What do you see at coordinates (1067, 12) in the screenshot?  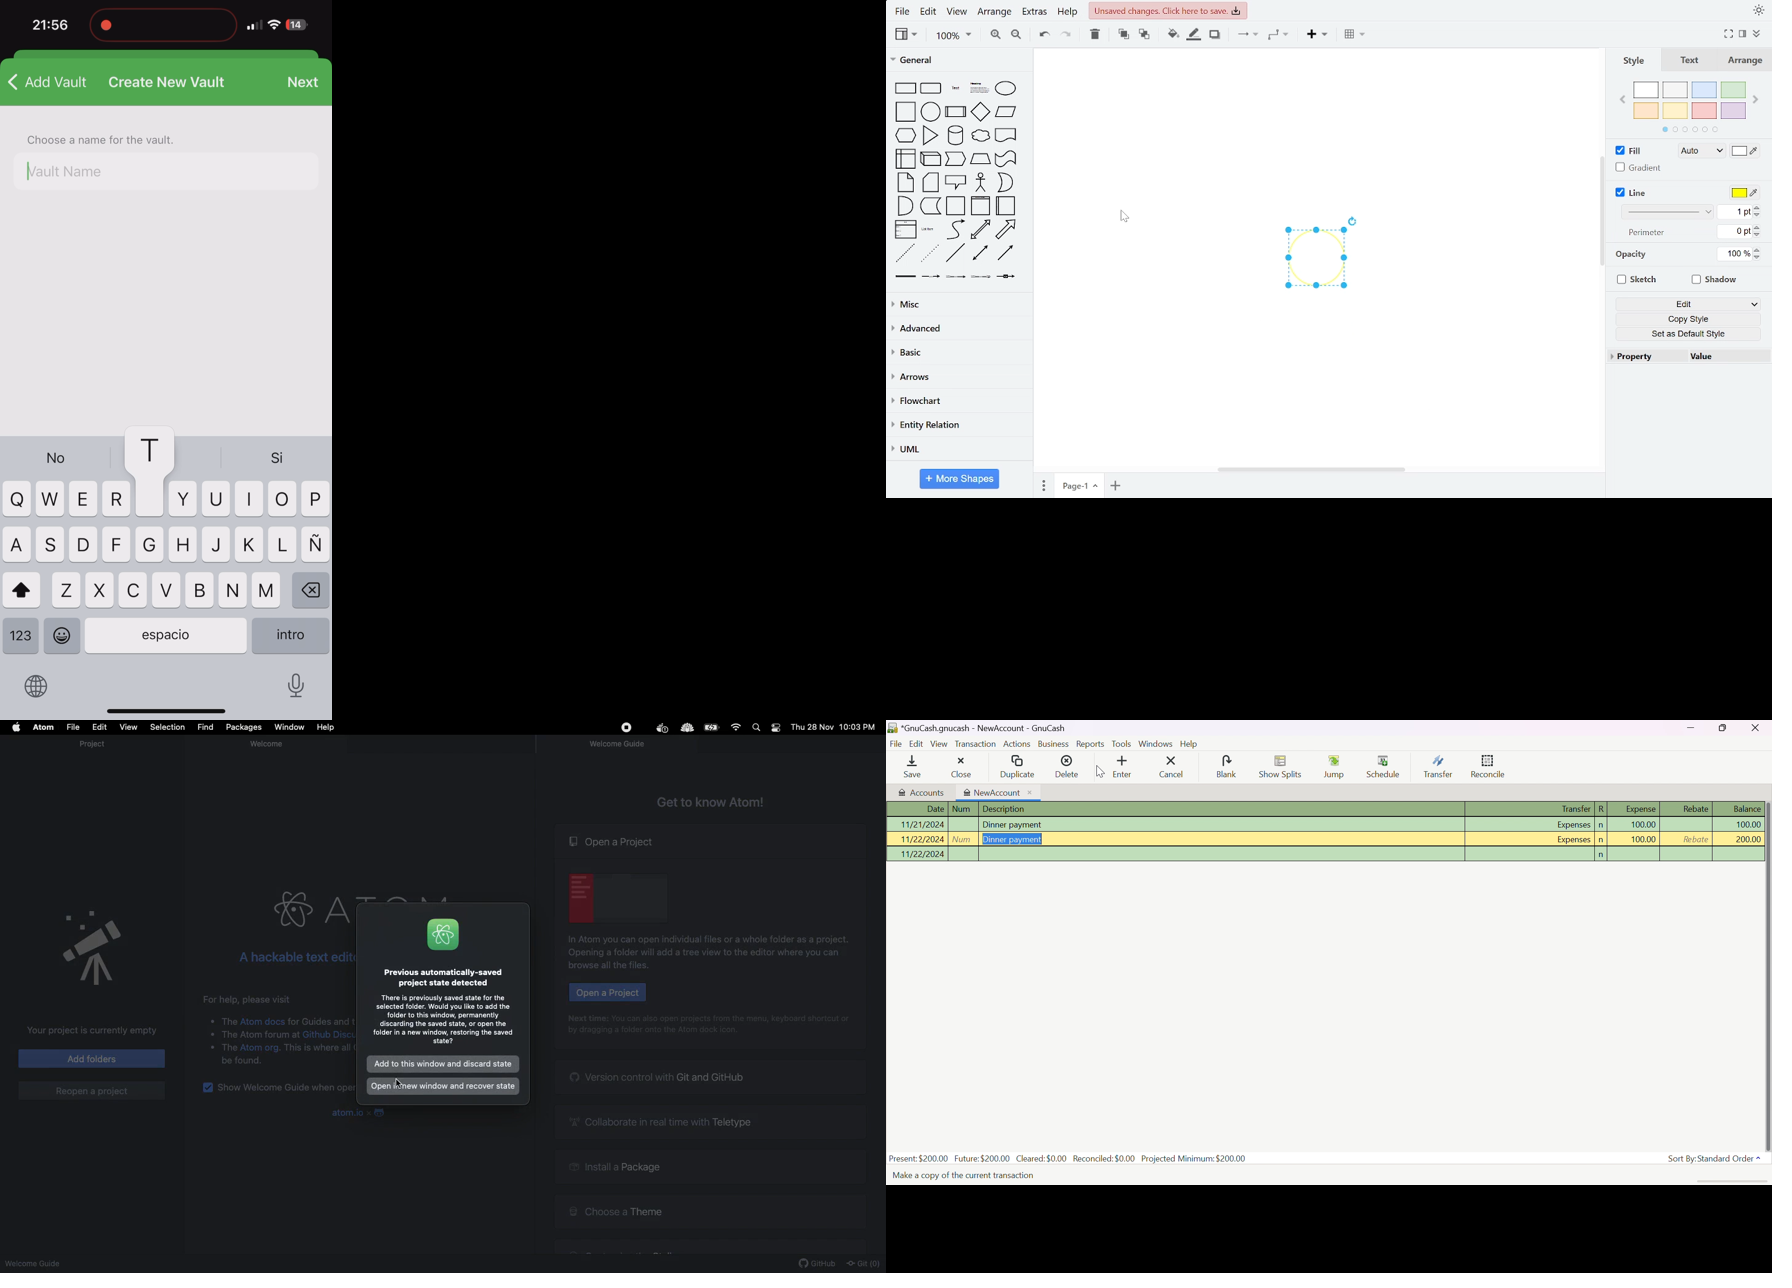 I see `help` at bounding box center [1067, 12].